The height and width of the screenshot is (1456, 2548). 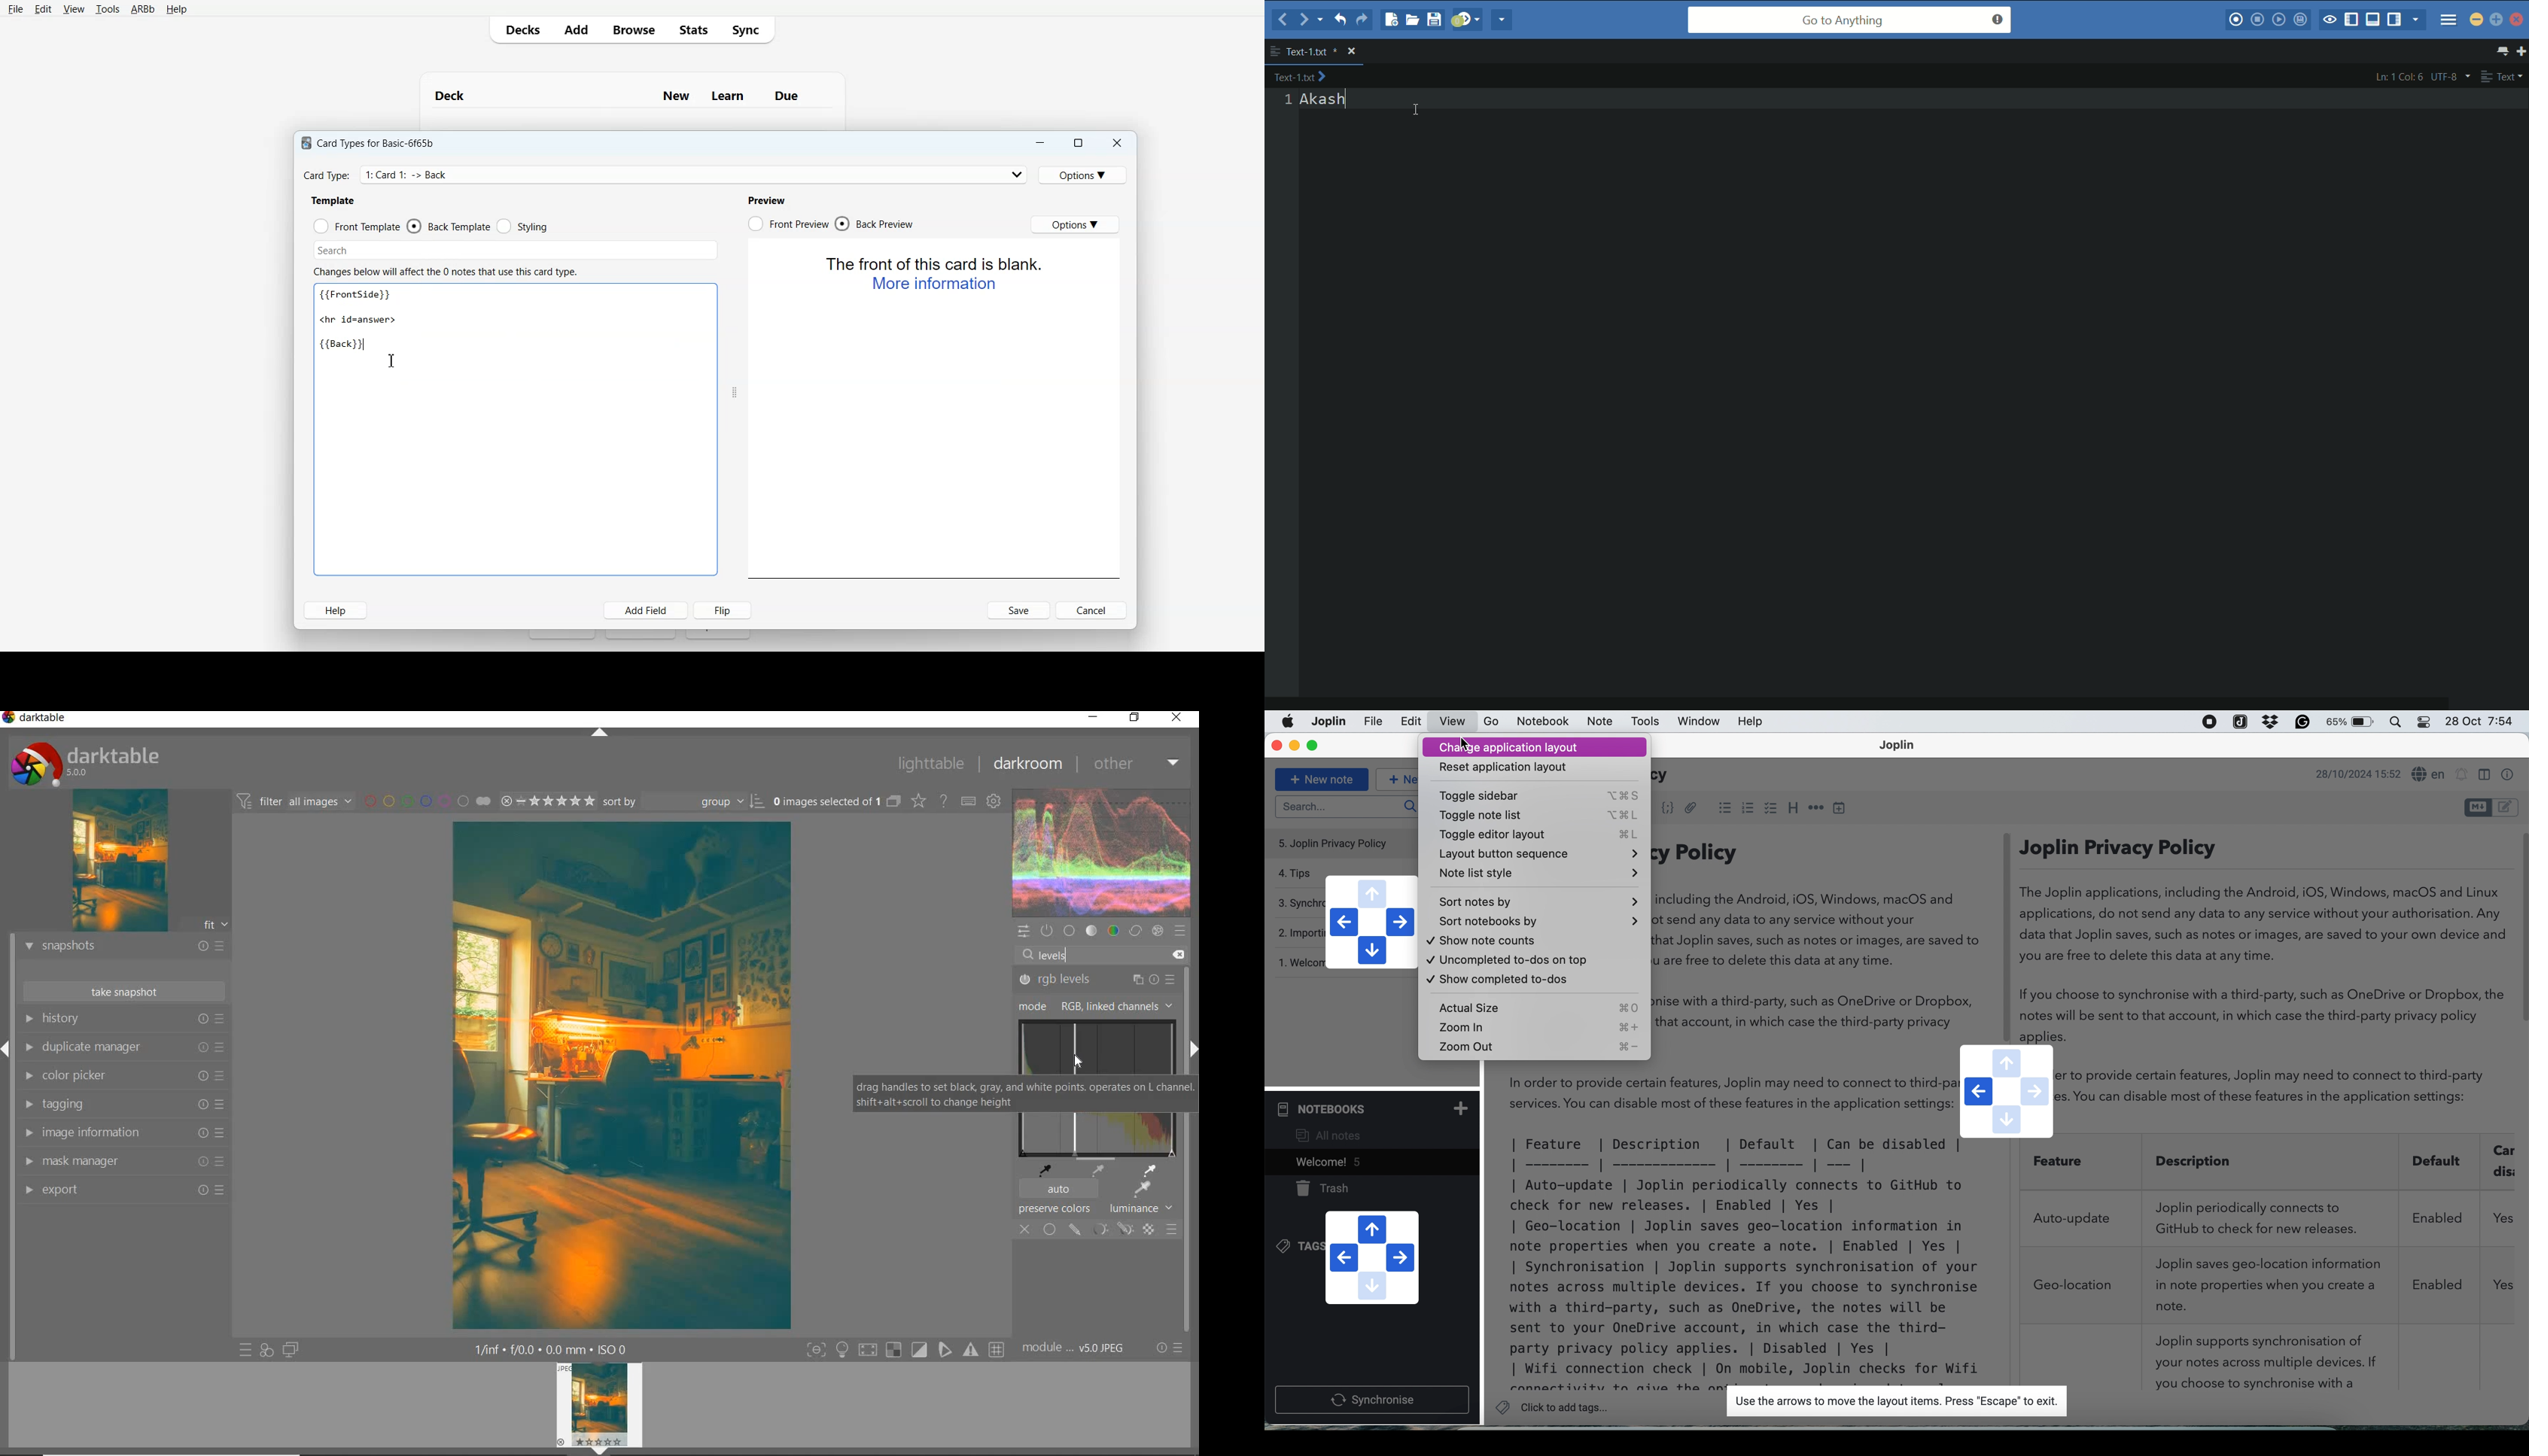 What do you see at coordinates (290, 1350) in the screenshot?
I see `display a second darkroom image below` at bounding box center [290, 1350].